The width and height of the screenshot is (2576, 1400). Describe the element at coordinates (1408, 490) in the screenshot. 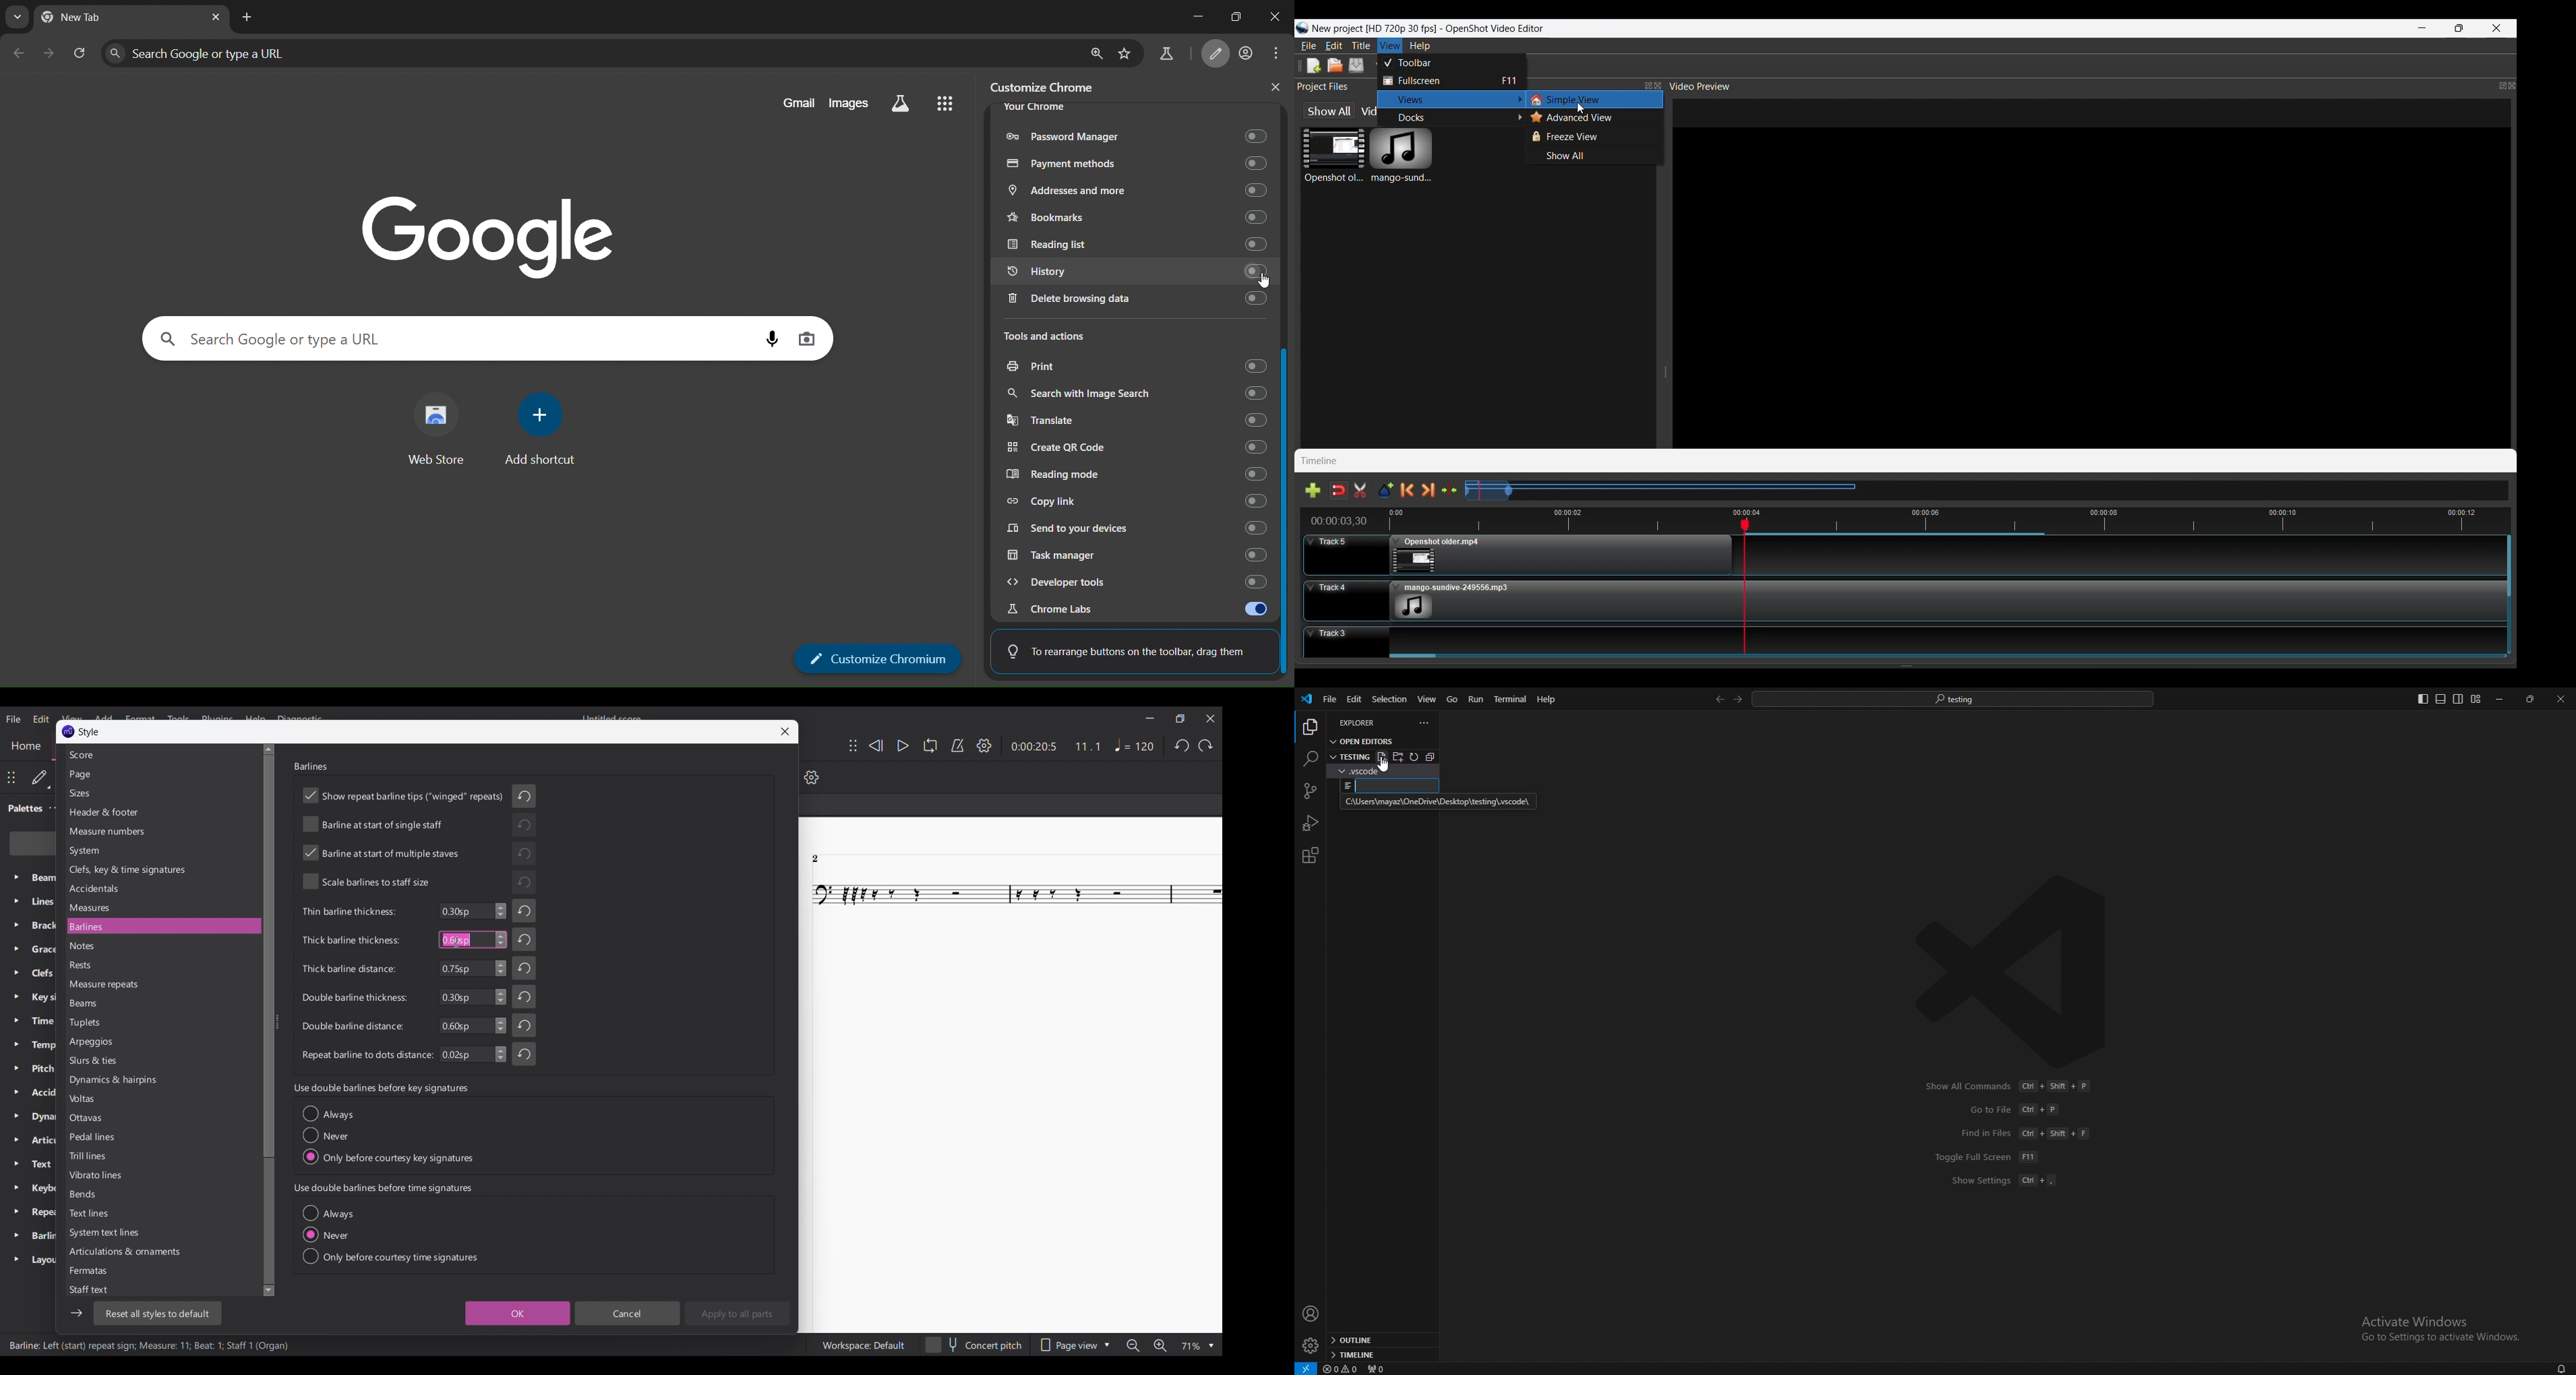

I see `Previous Marker` at that location.